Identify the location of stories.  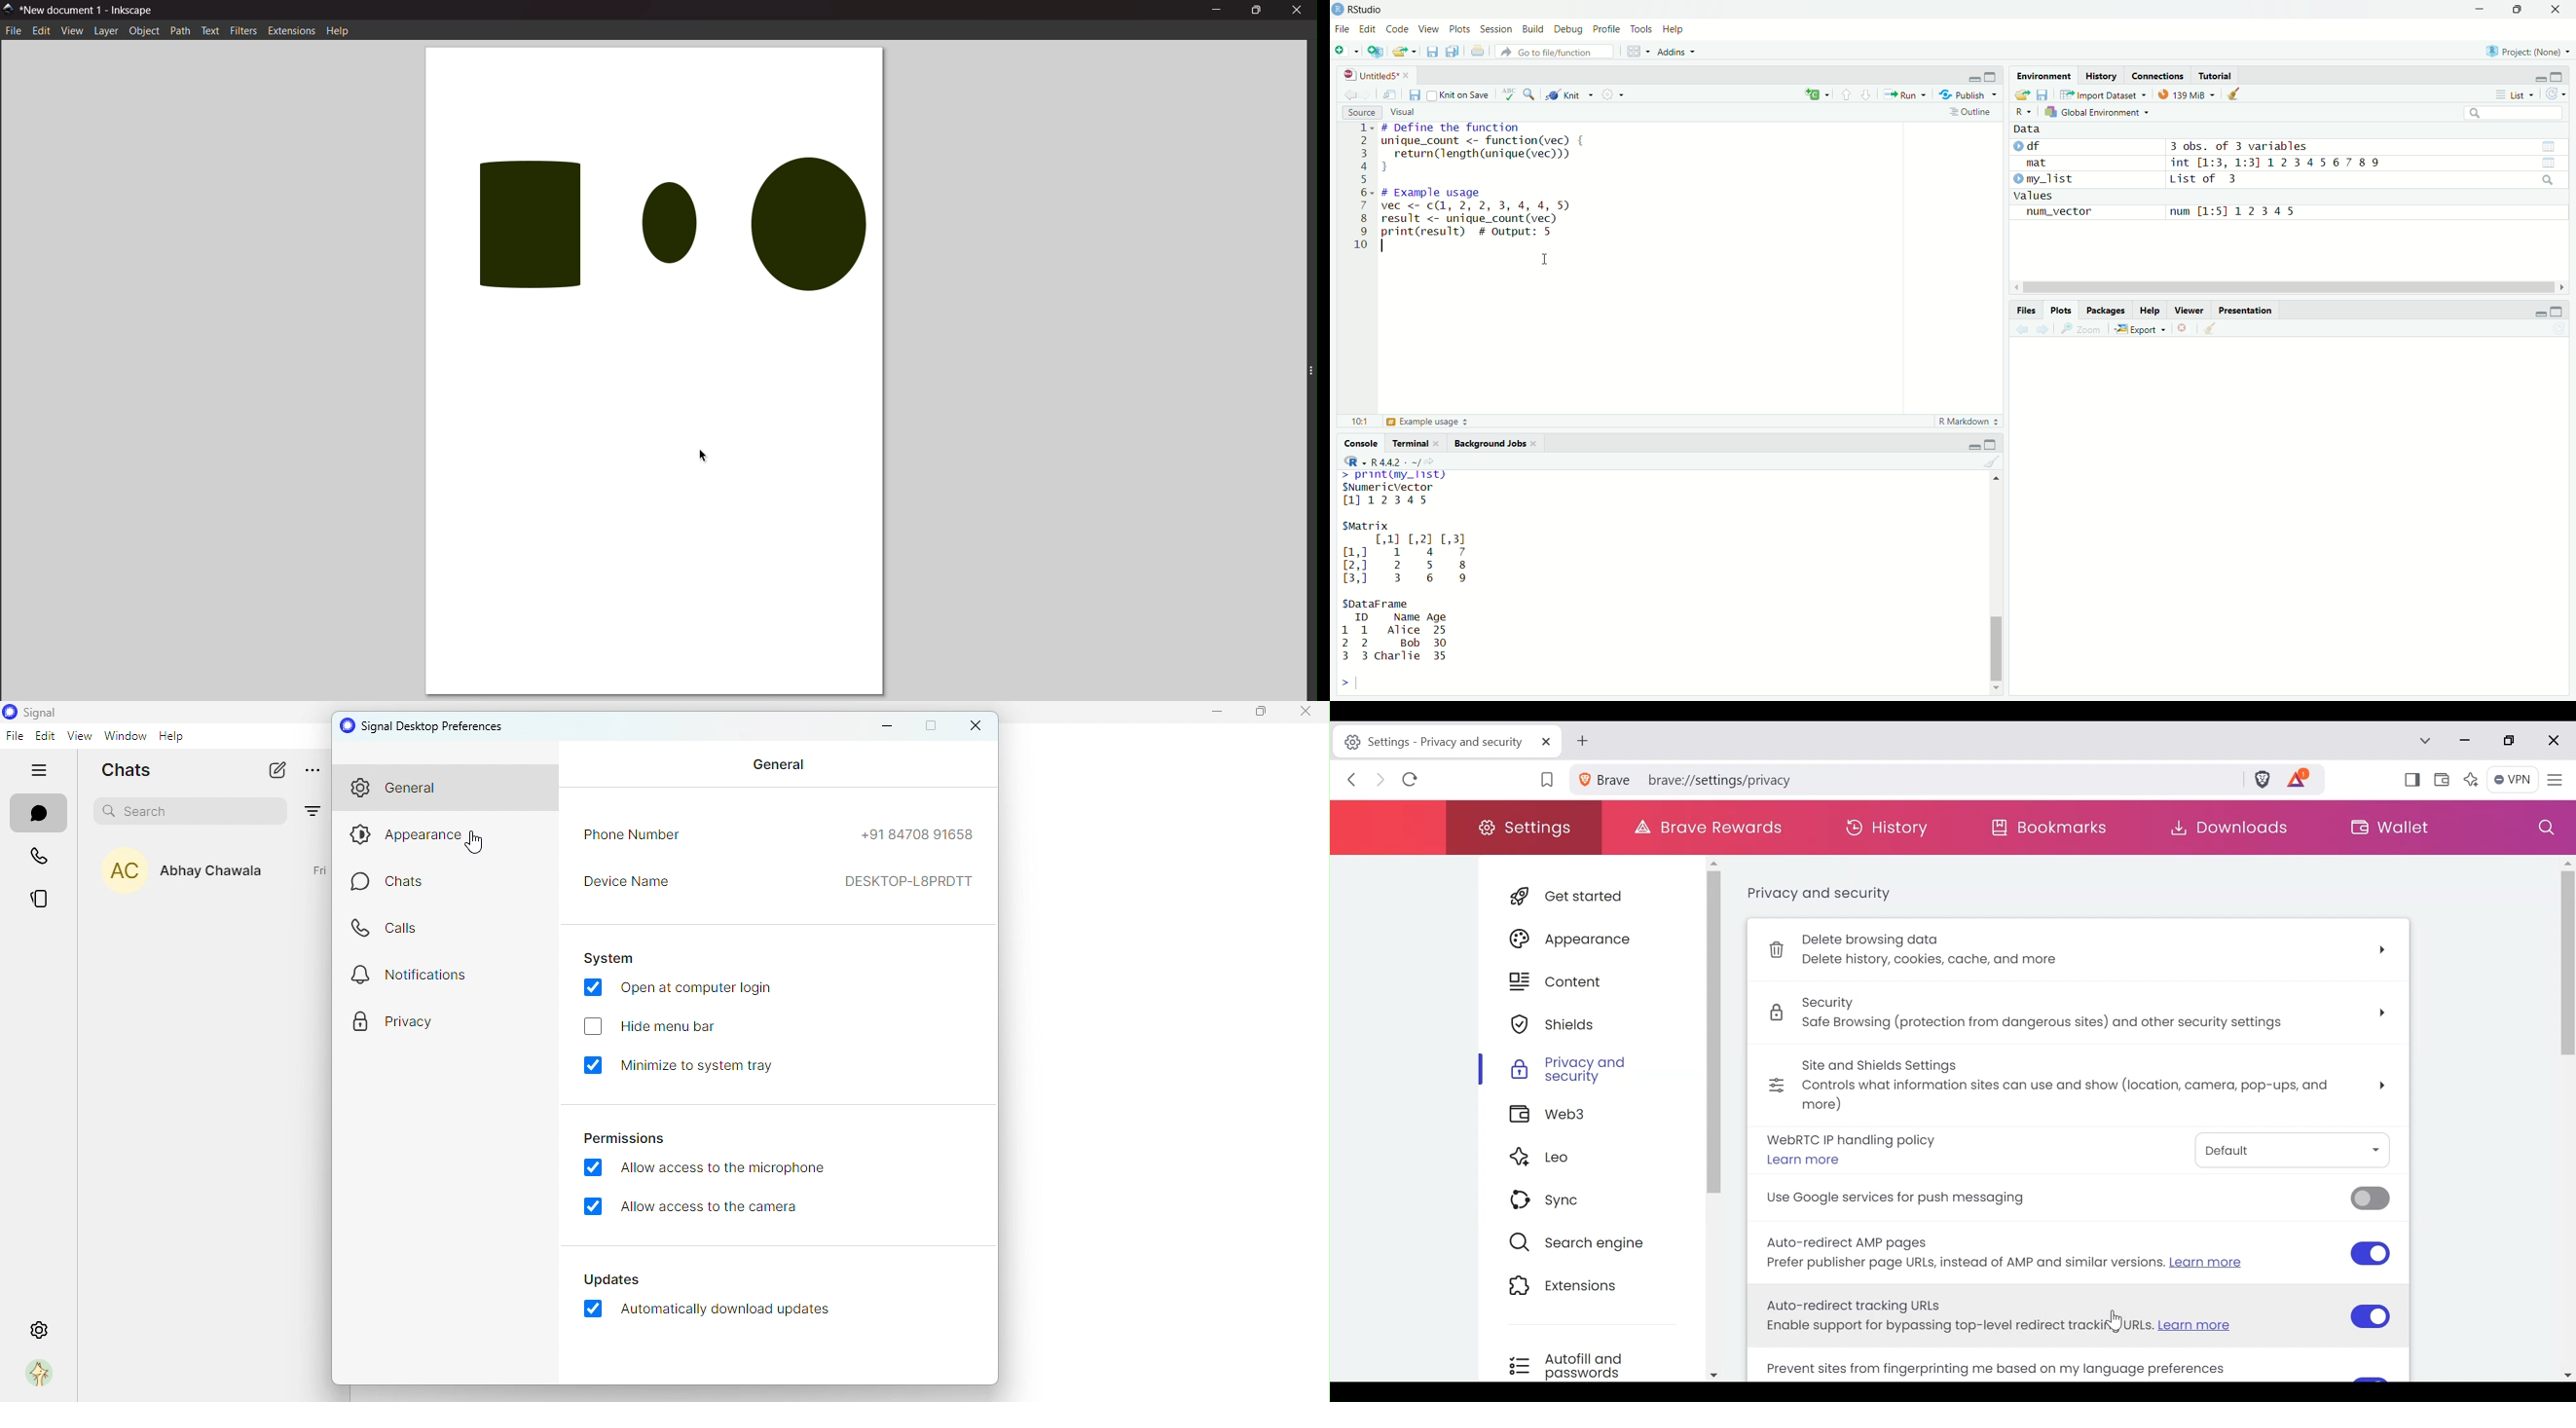
(40, 898).